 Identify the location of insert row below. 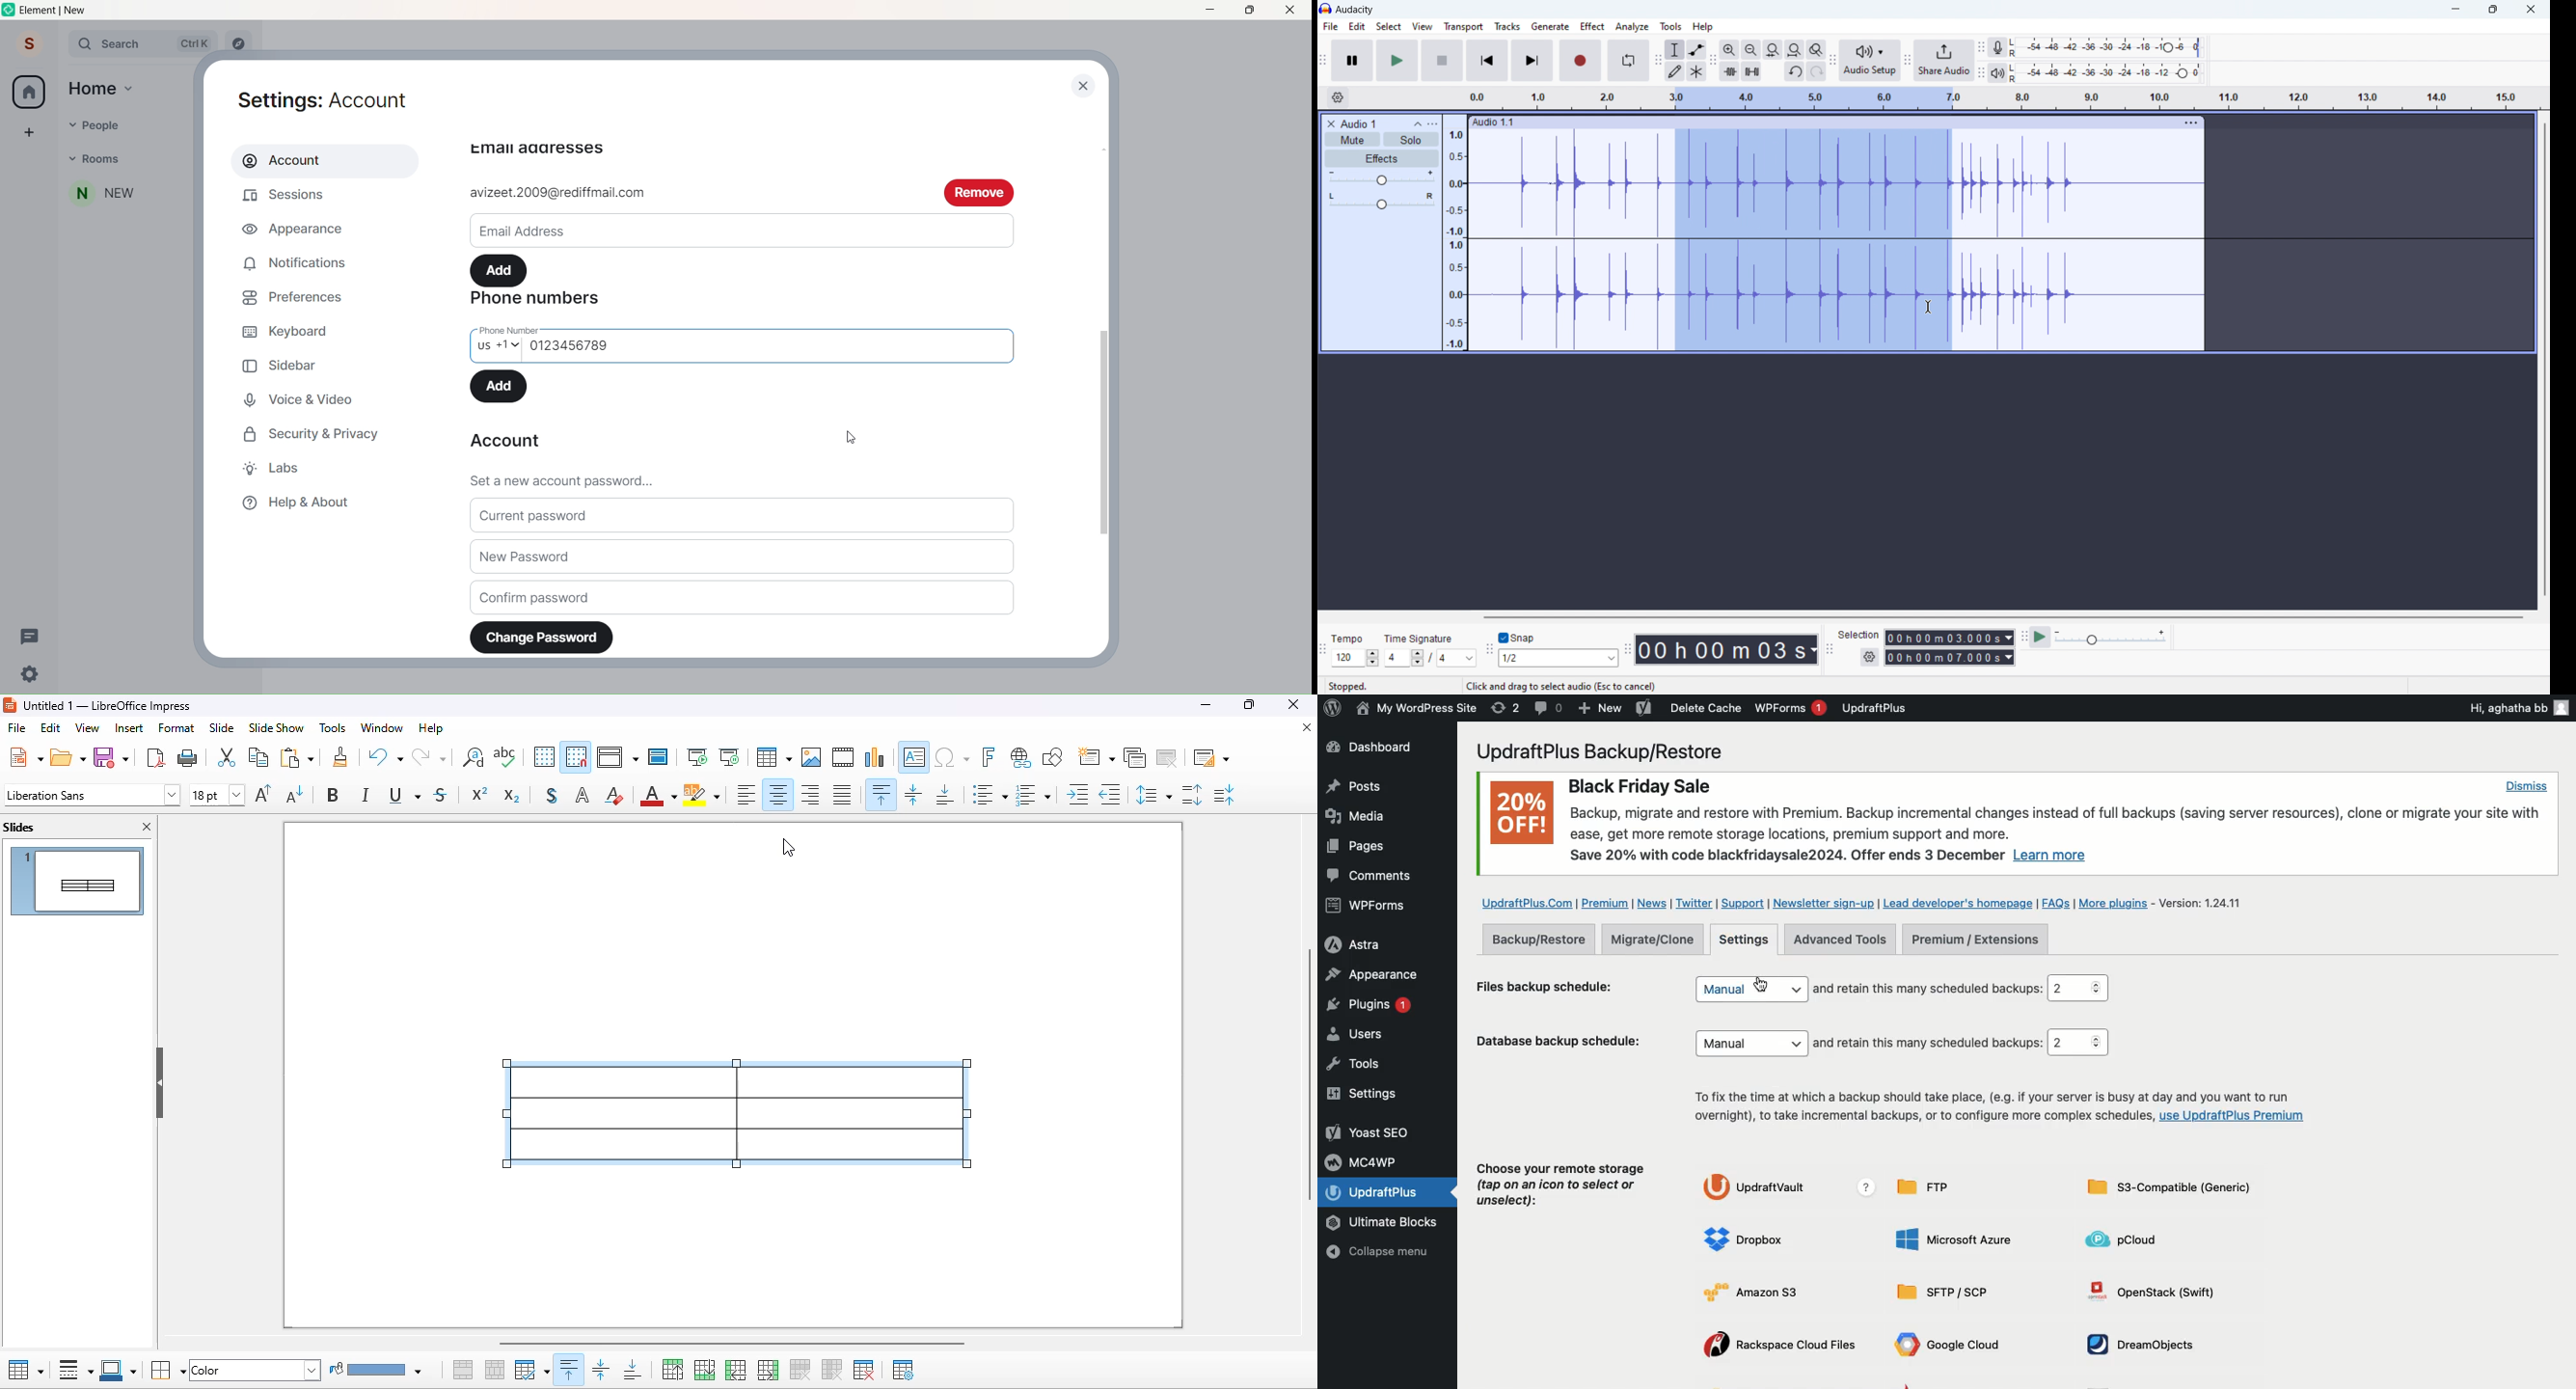
(704, 1369).